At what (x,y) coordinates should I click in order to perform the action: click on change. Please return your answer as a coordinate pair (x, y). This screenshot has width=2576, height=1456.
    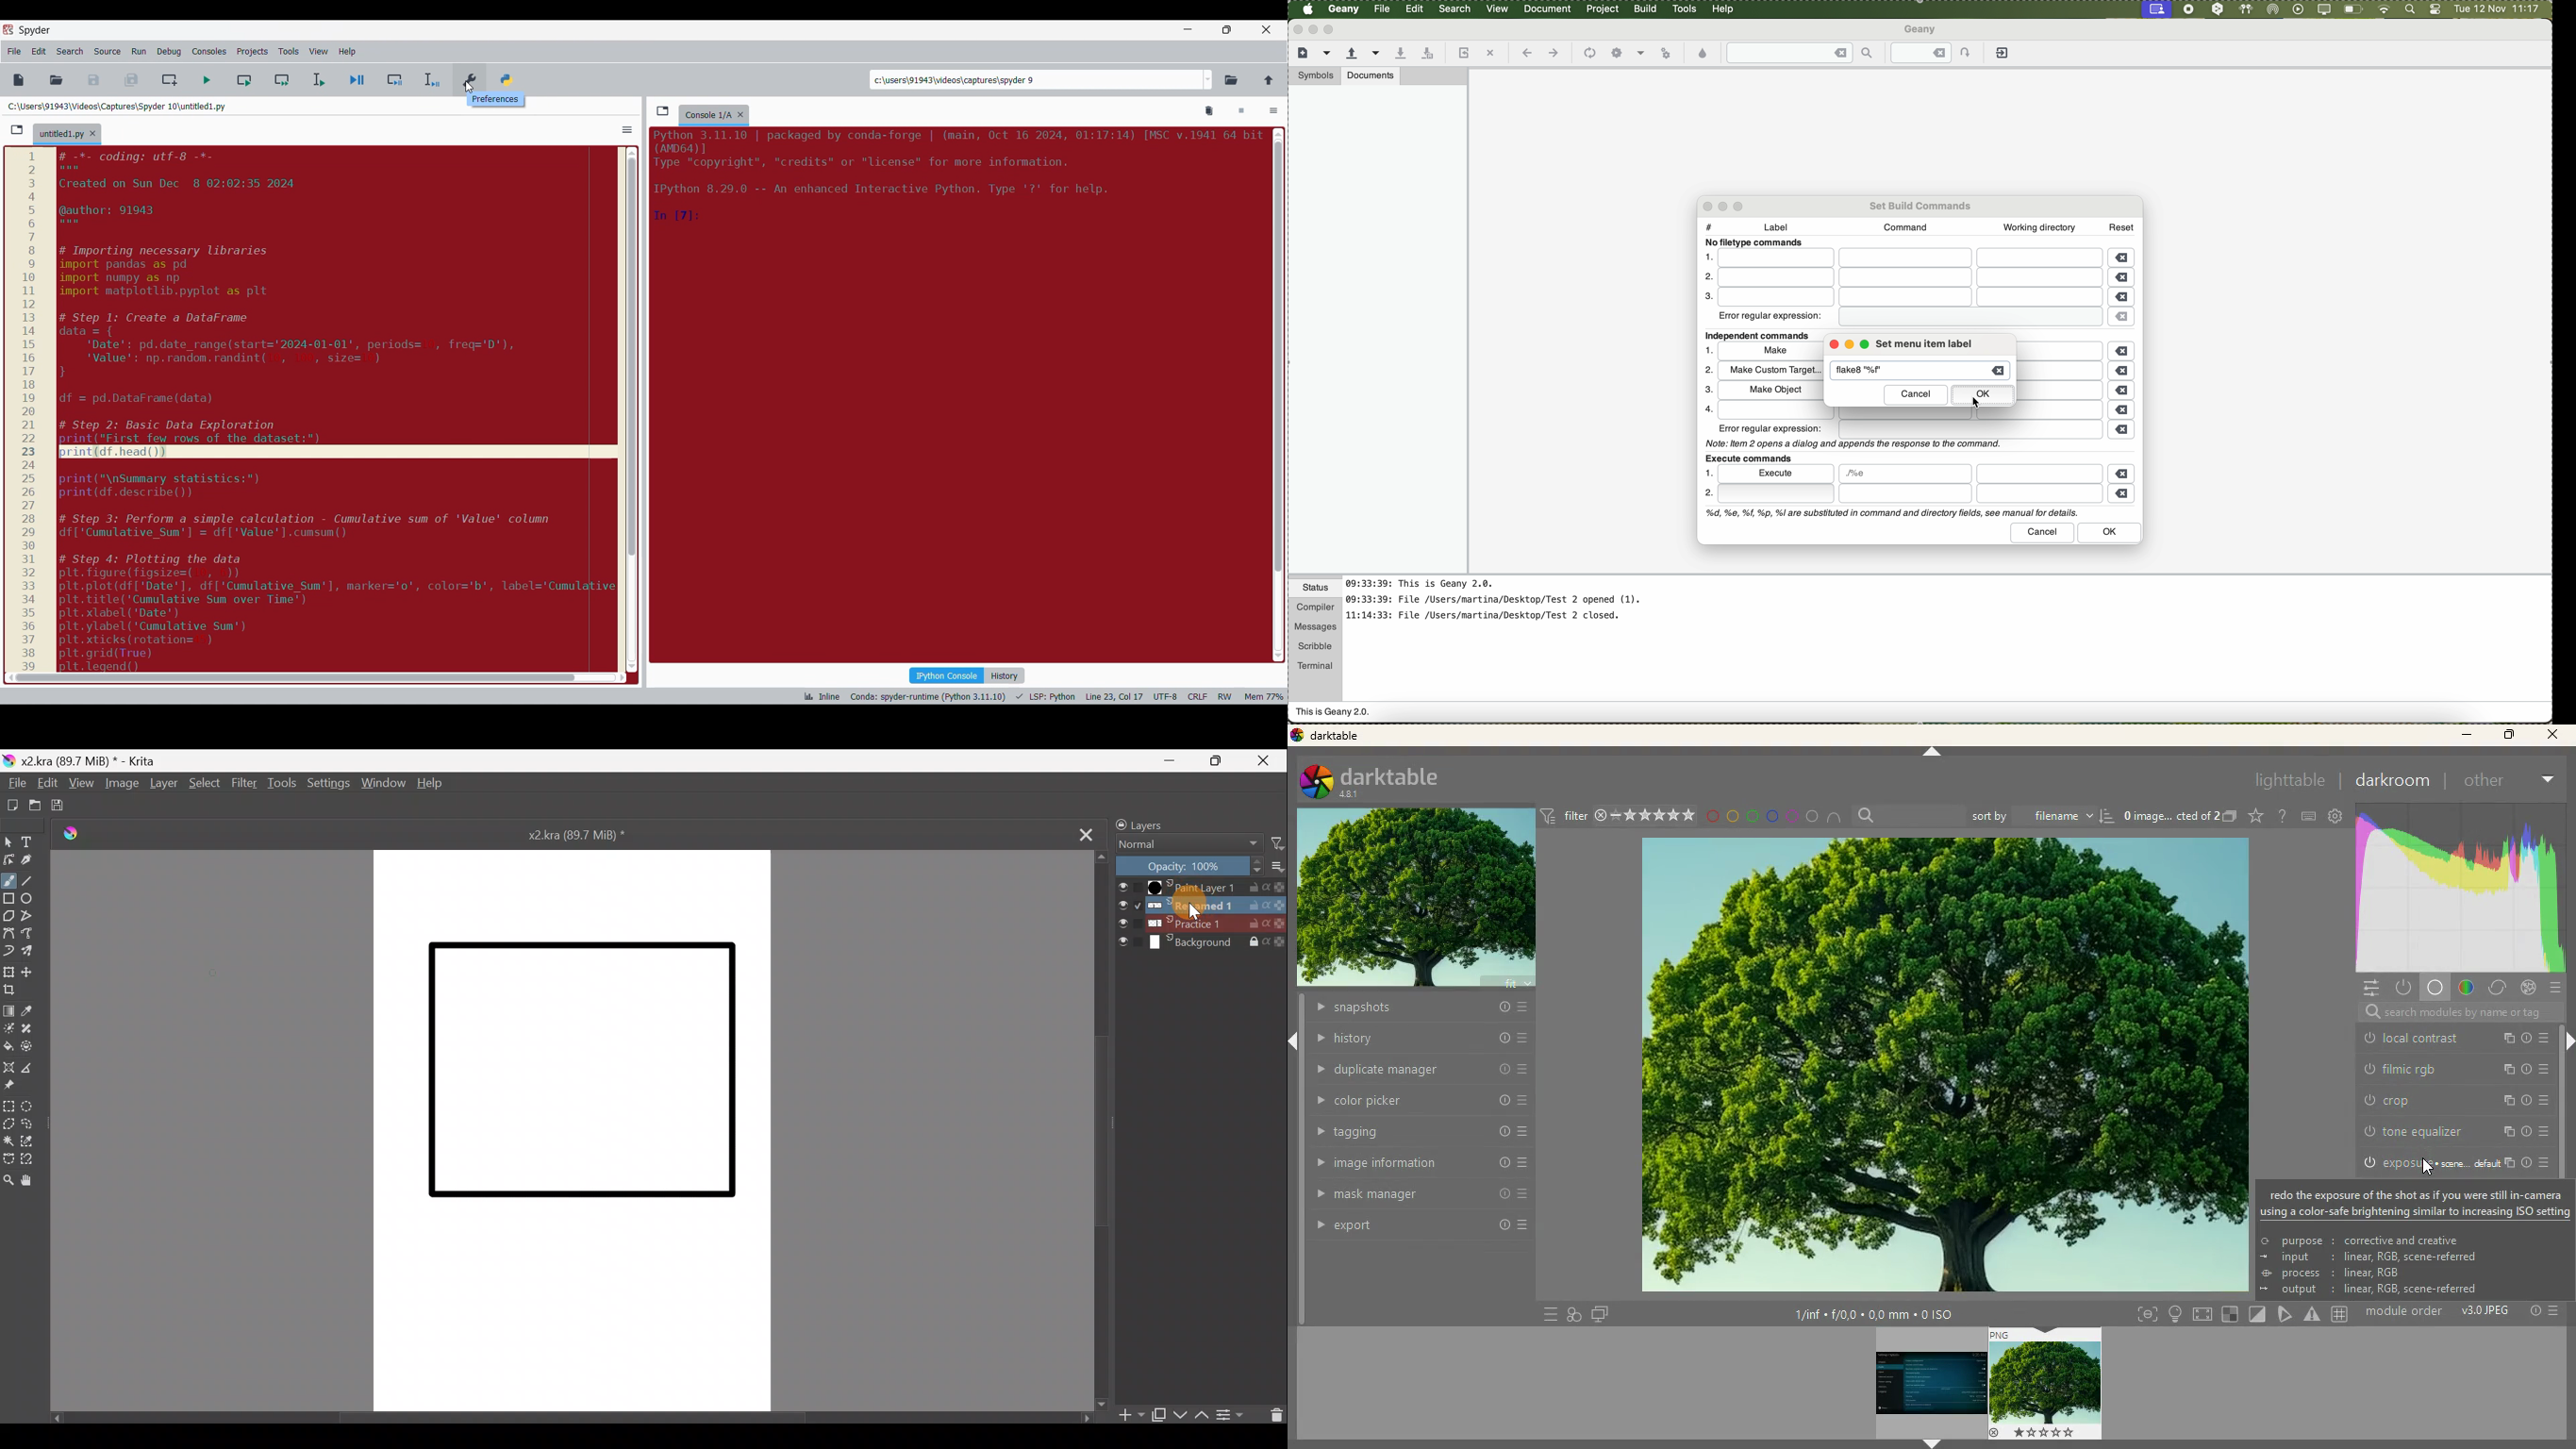
    Looking at the image, I should click on (2498, 989).